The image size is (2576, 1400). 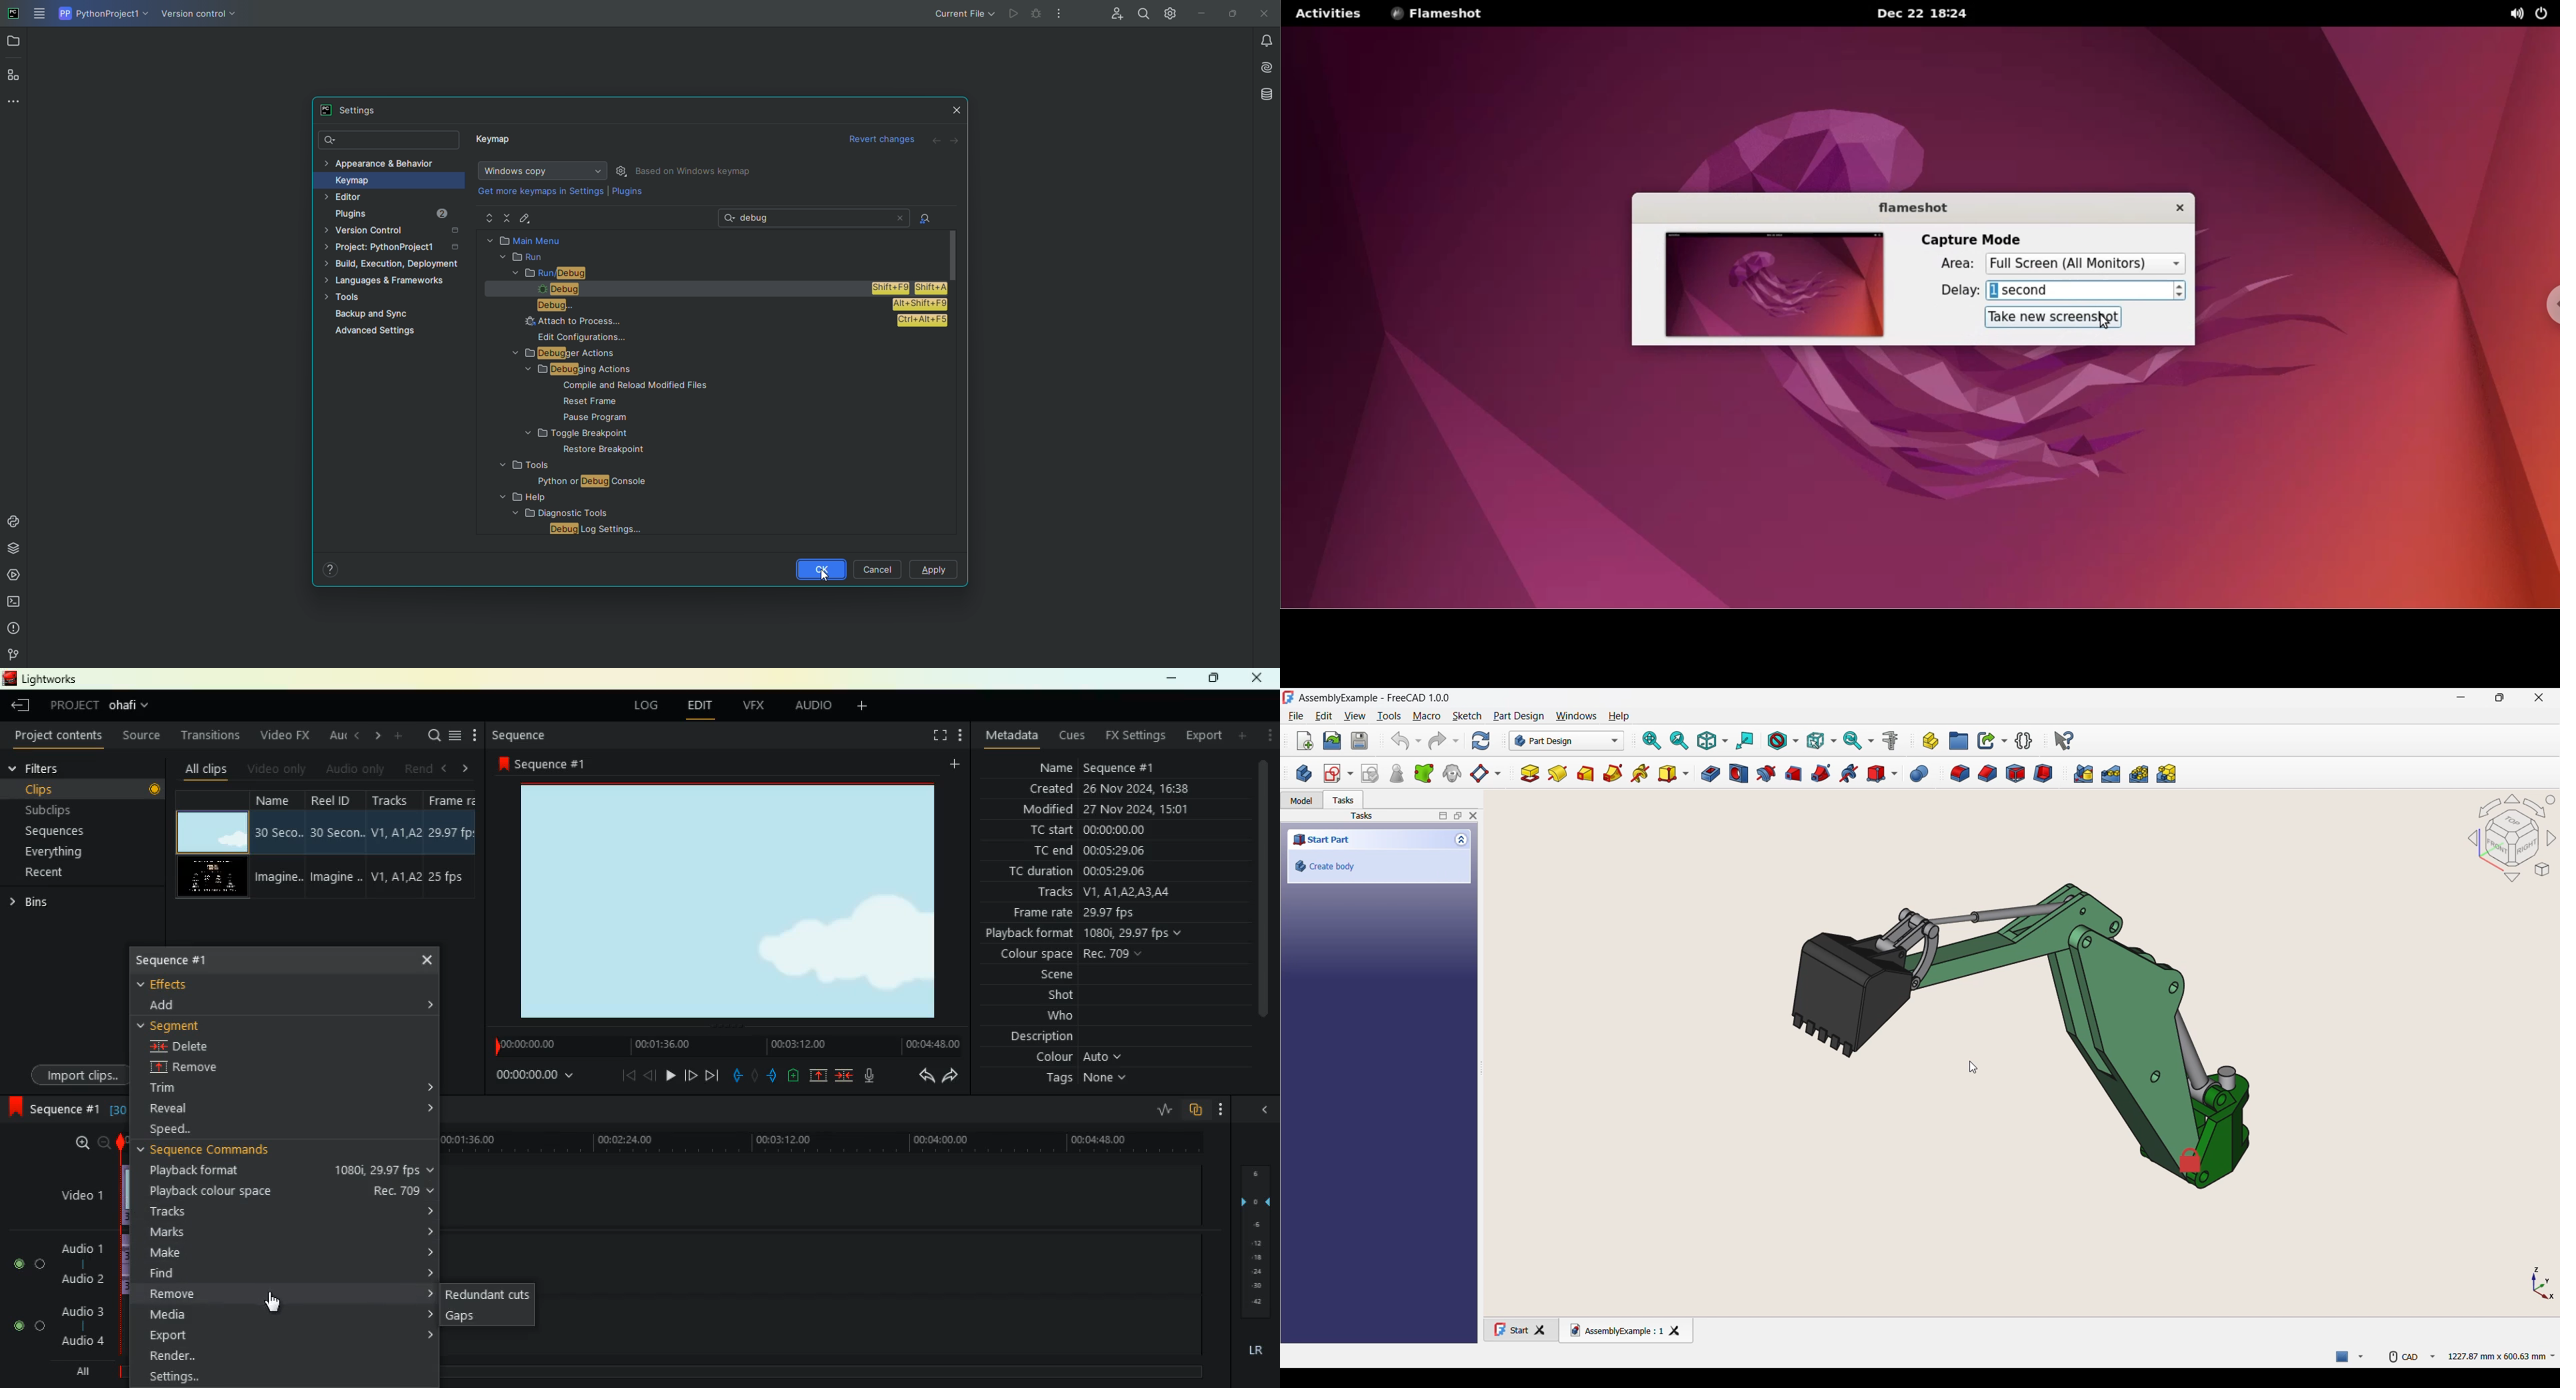 What do you see at coordinates (1784, 741) in the screenshot?
I see `Draw style` at bounding box center [1784, 741].